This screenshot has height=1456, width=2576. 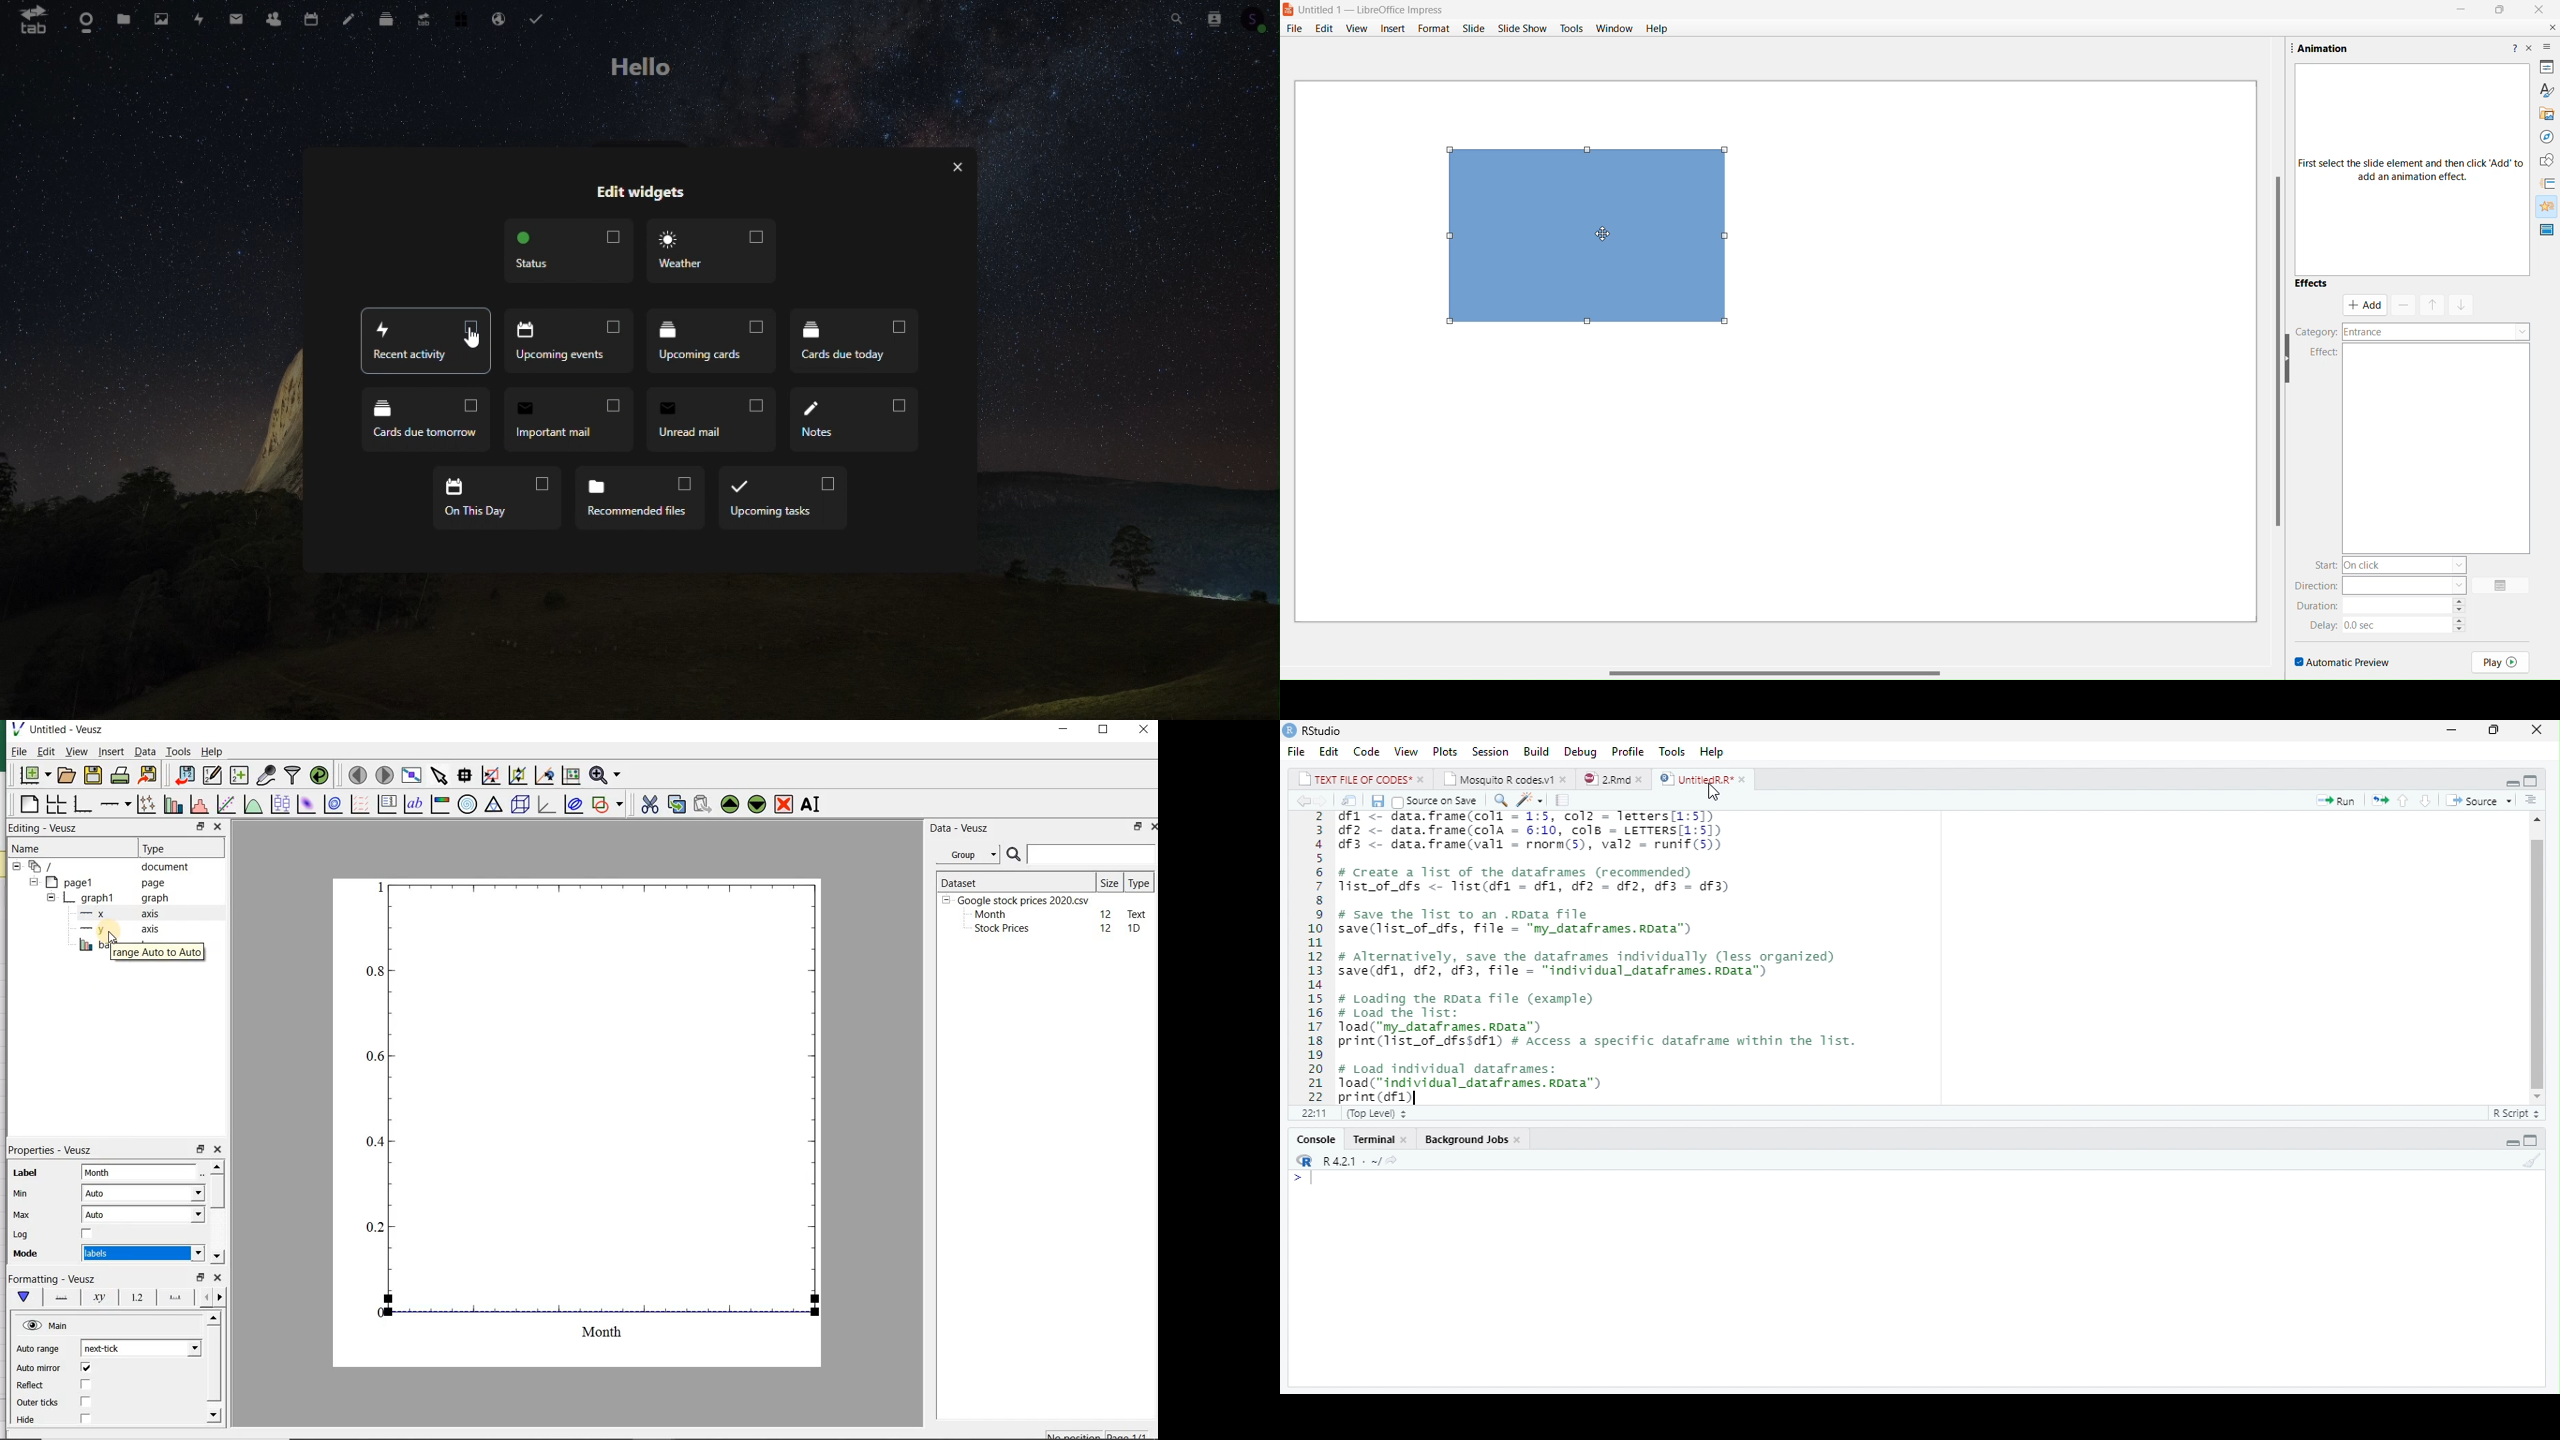 I want to click on Status, so click(x=567, y=250).